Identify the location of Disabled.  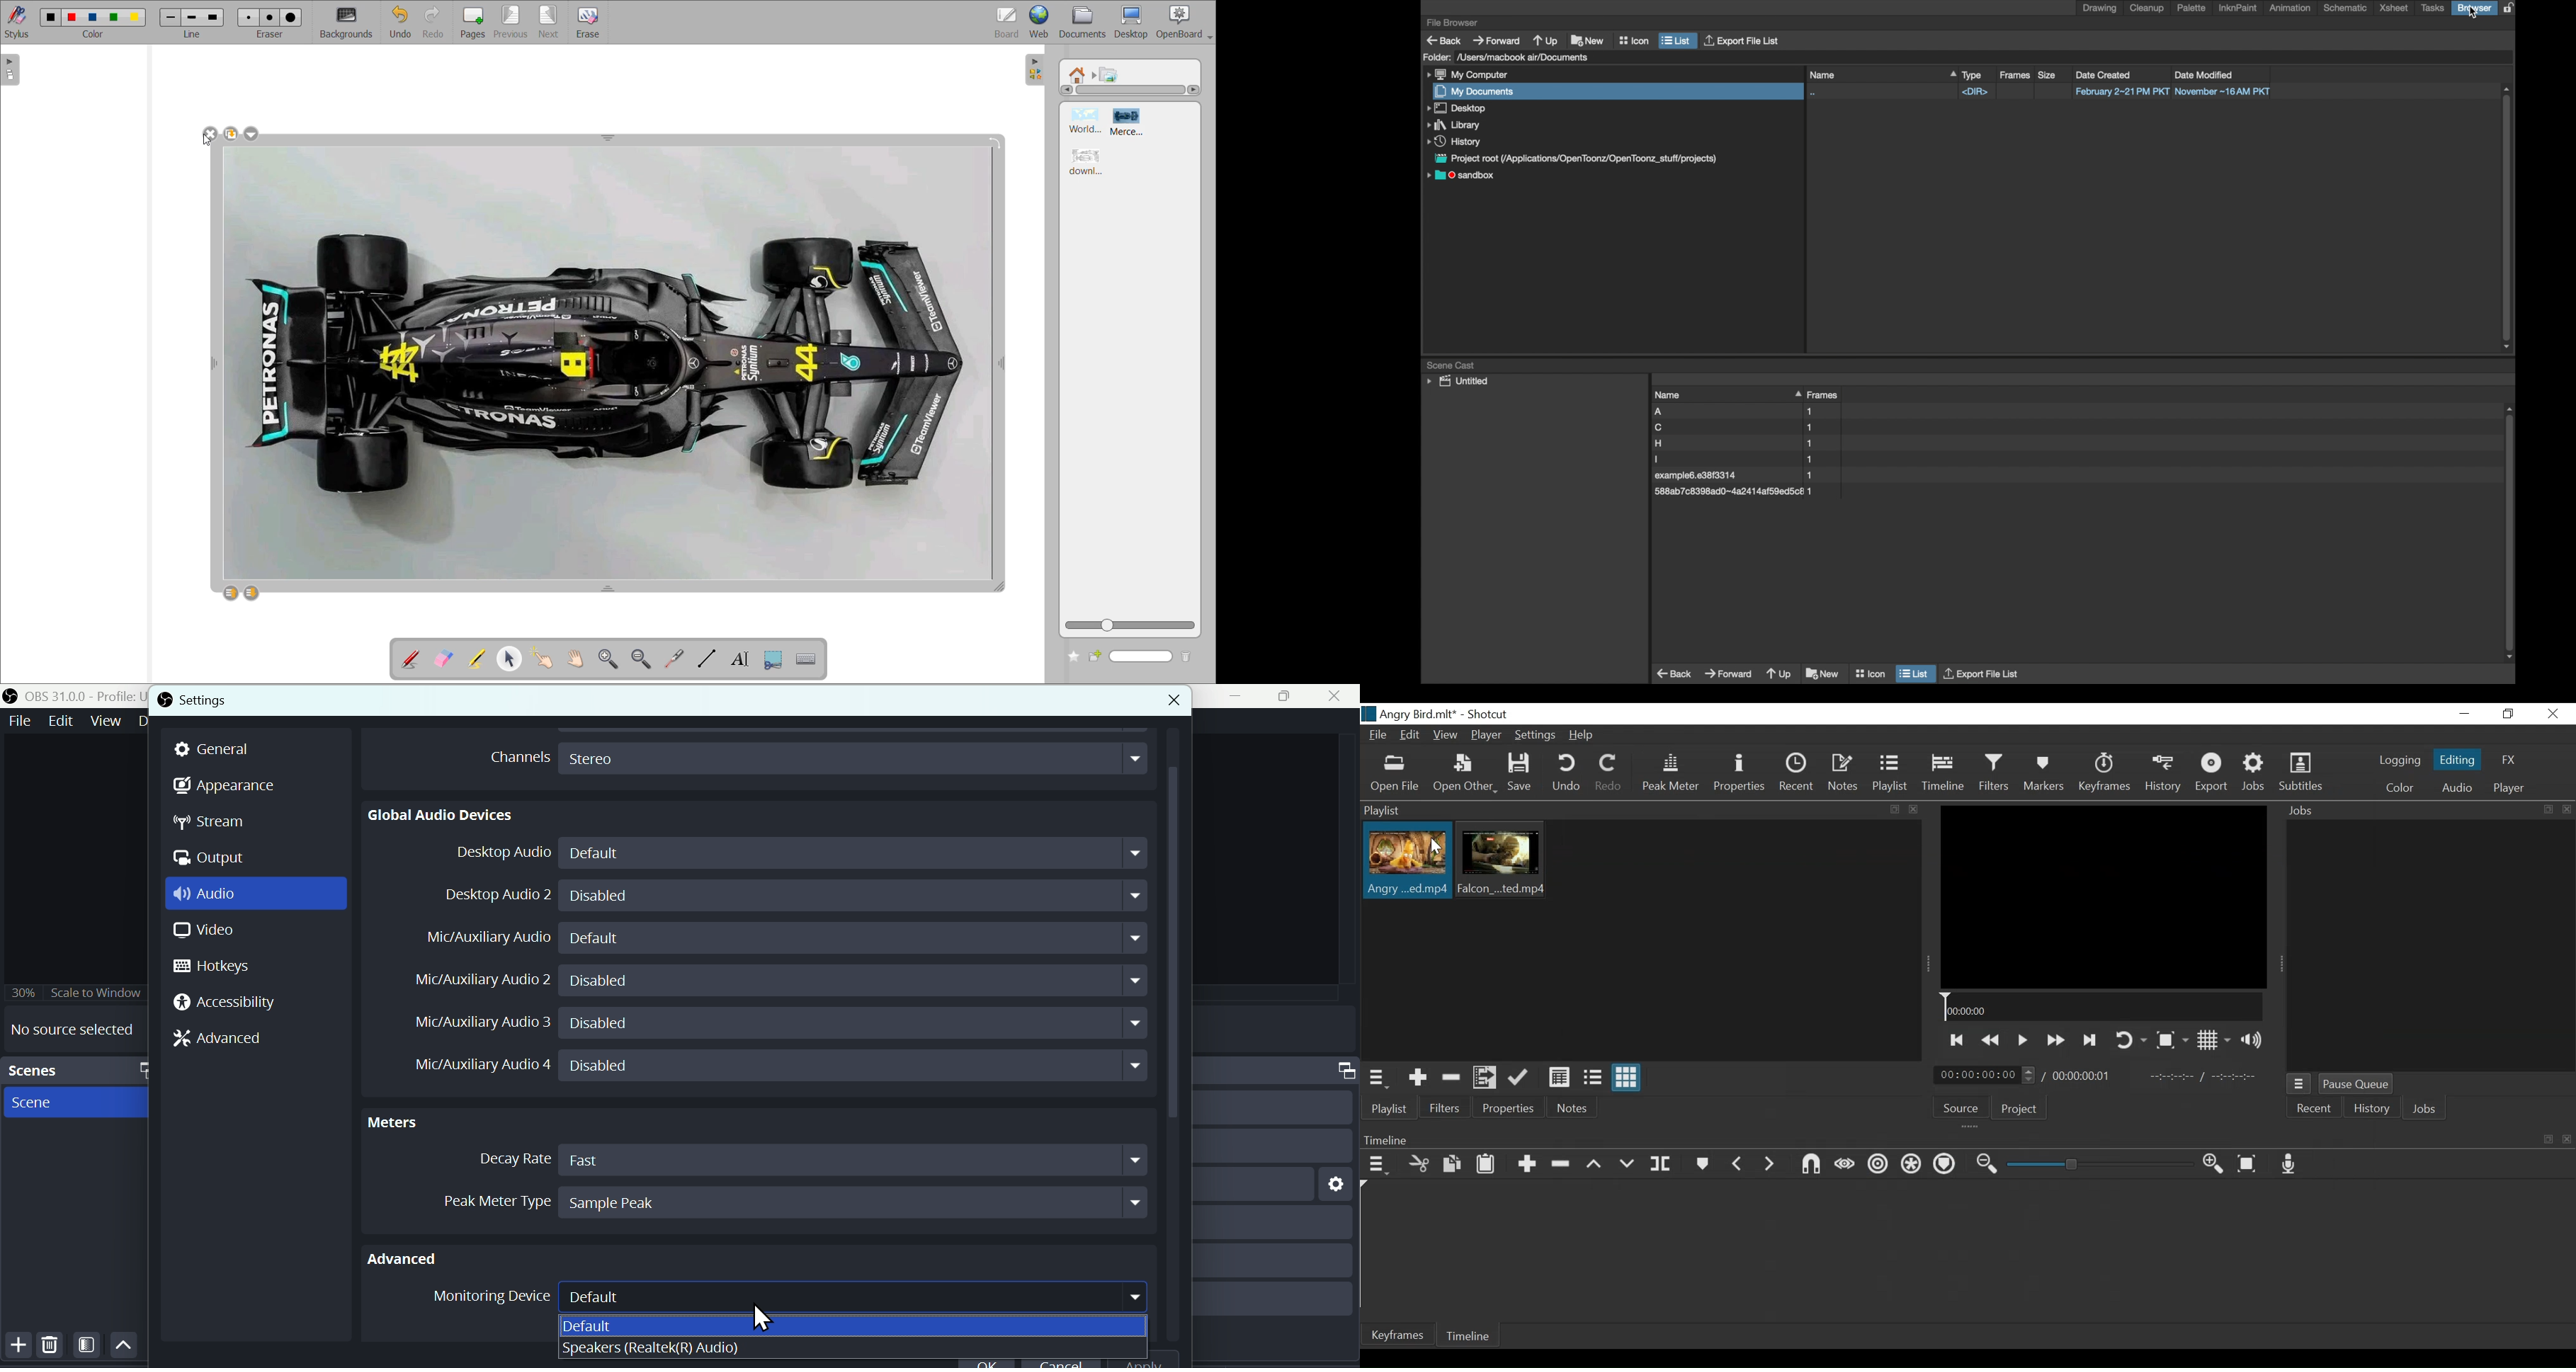
(855, 1025).